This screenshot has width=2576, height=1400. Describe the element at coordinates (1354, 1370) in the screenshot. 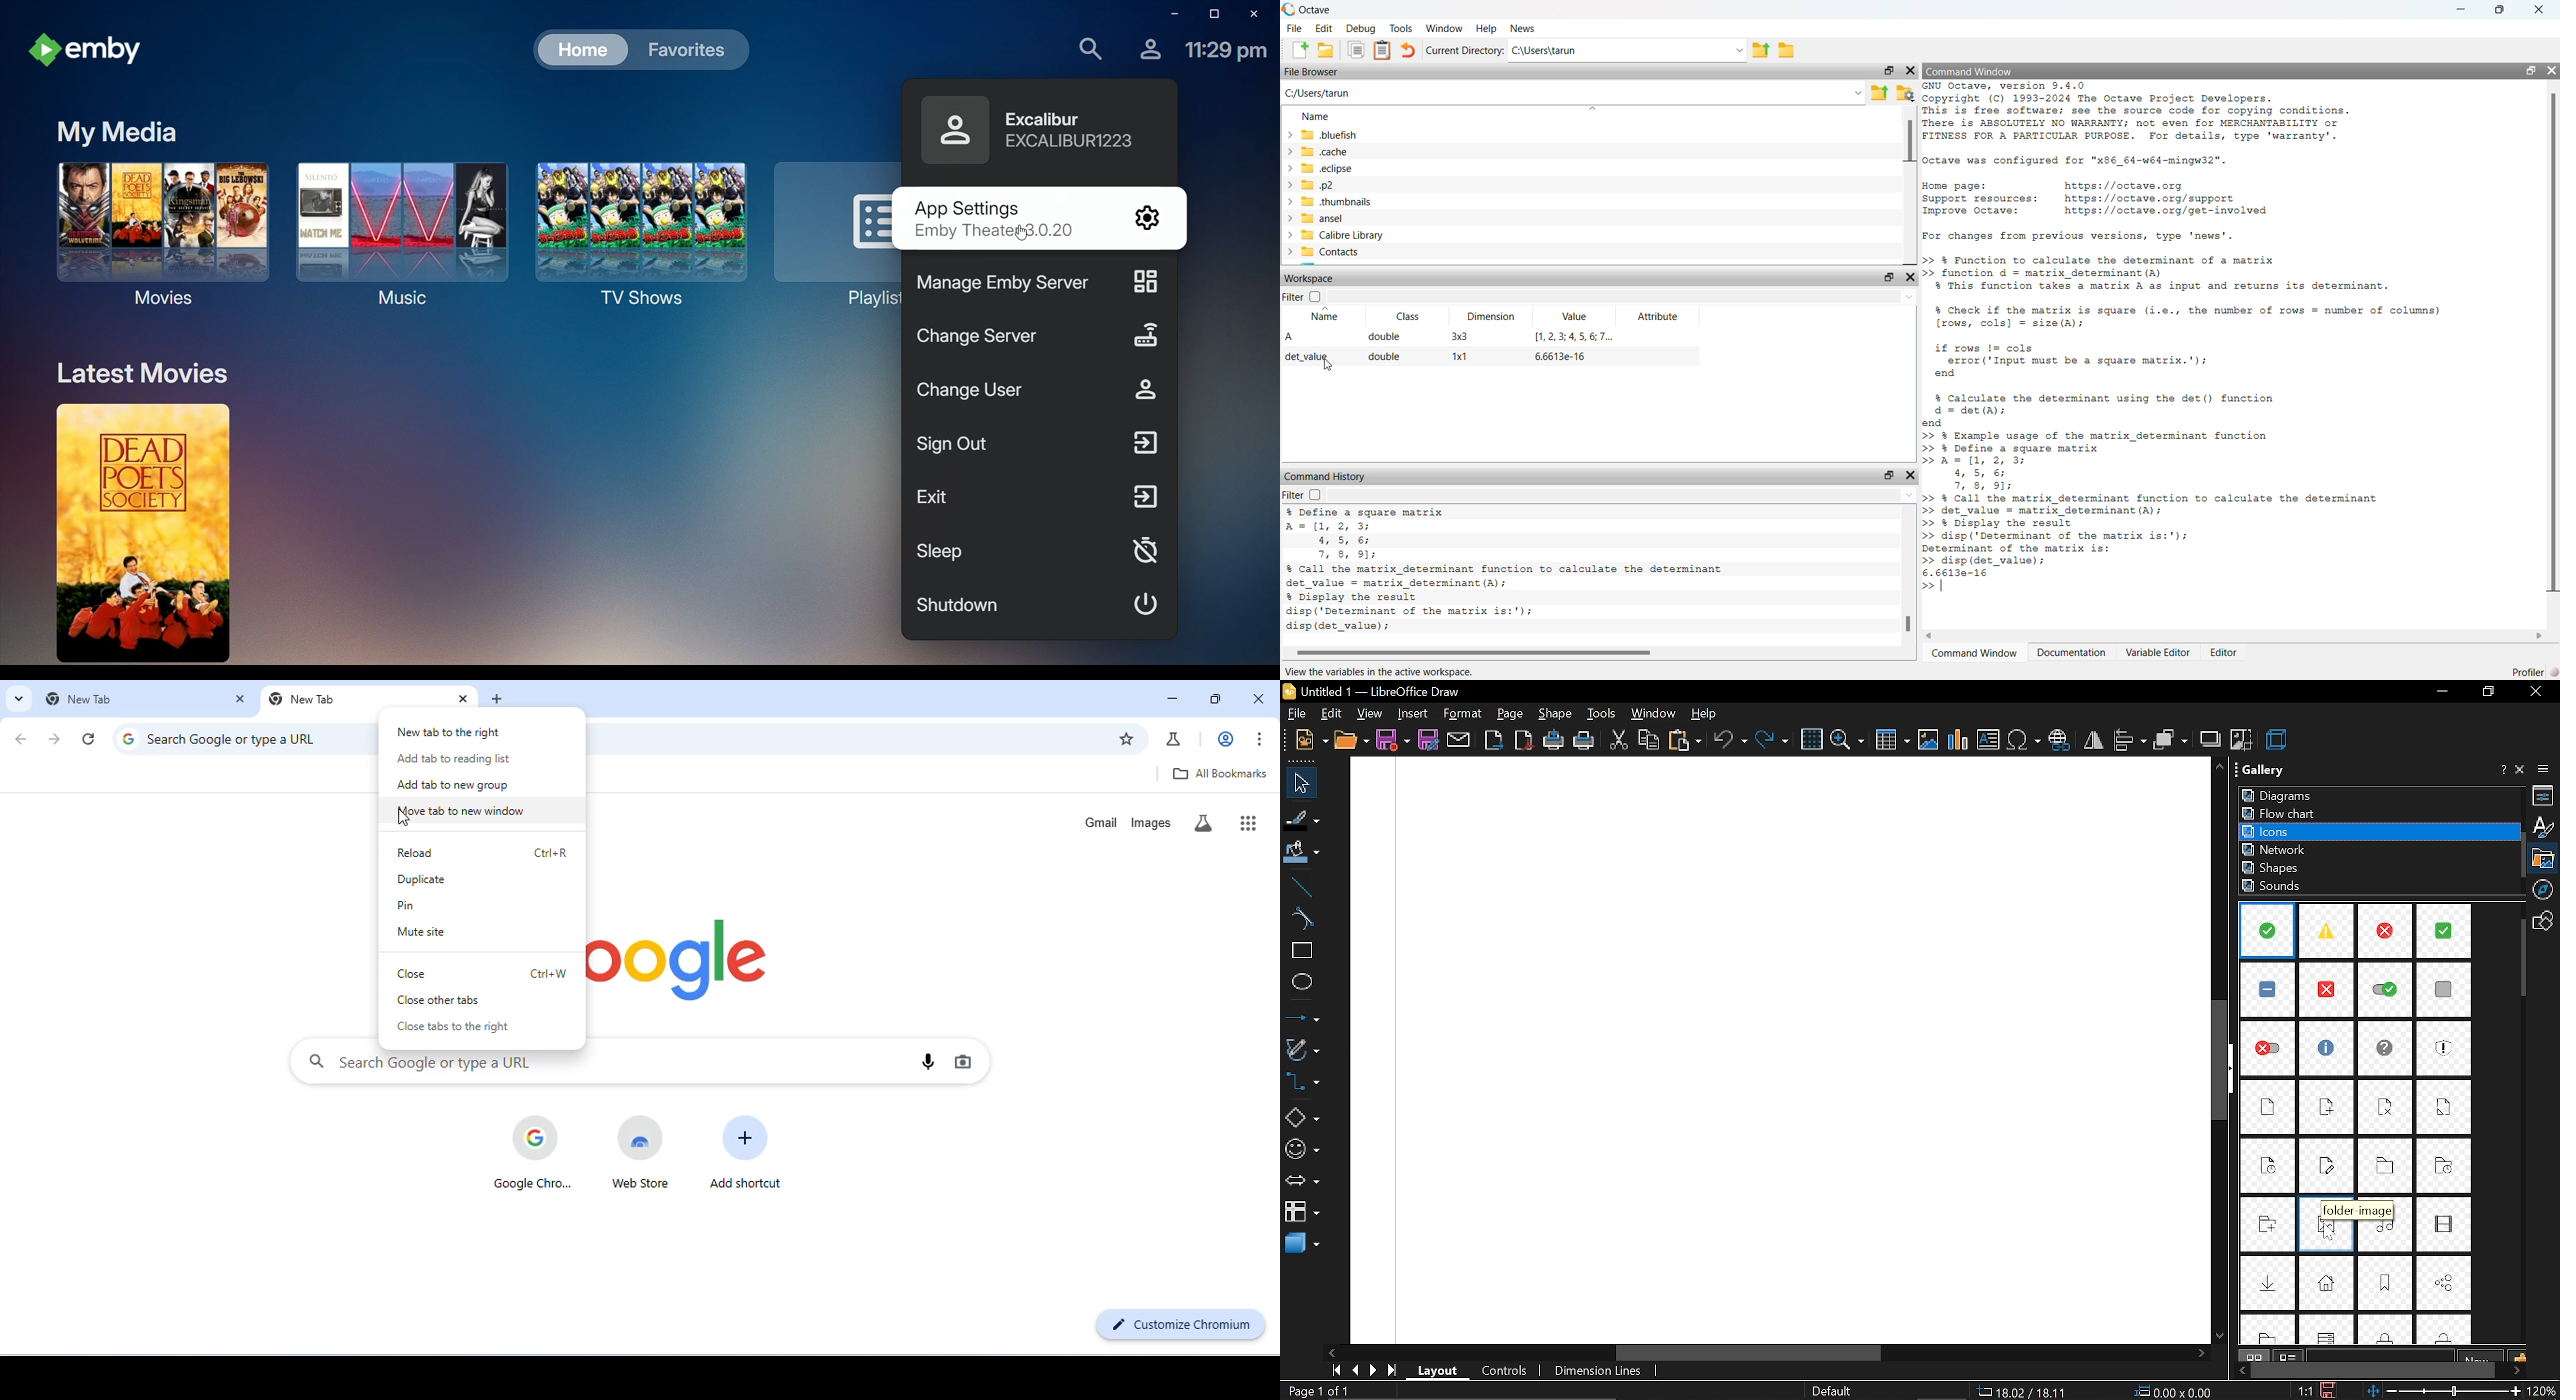

I see `previous page` at that location.